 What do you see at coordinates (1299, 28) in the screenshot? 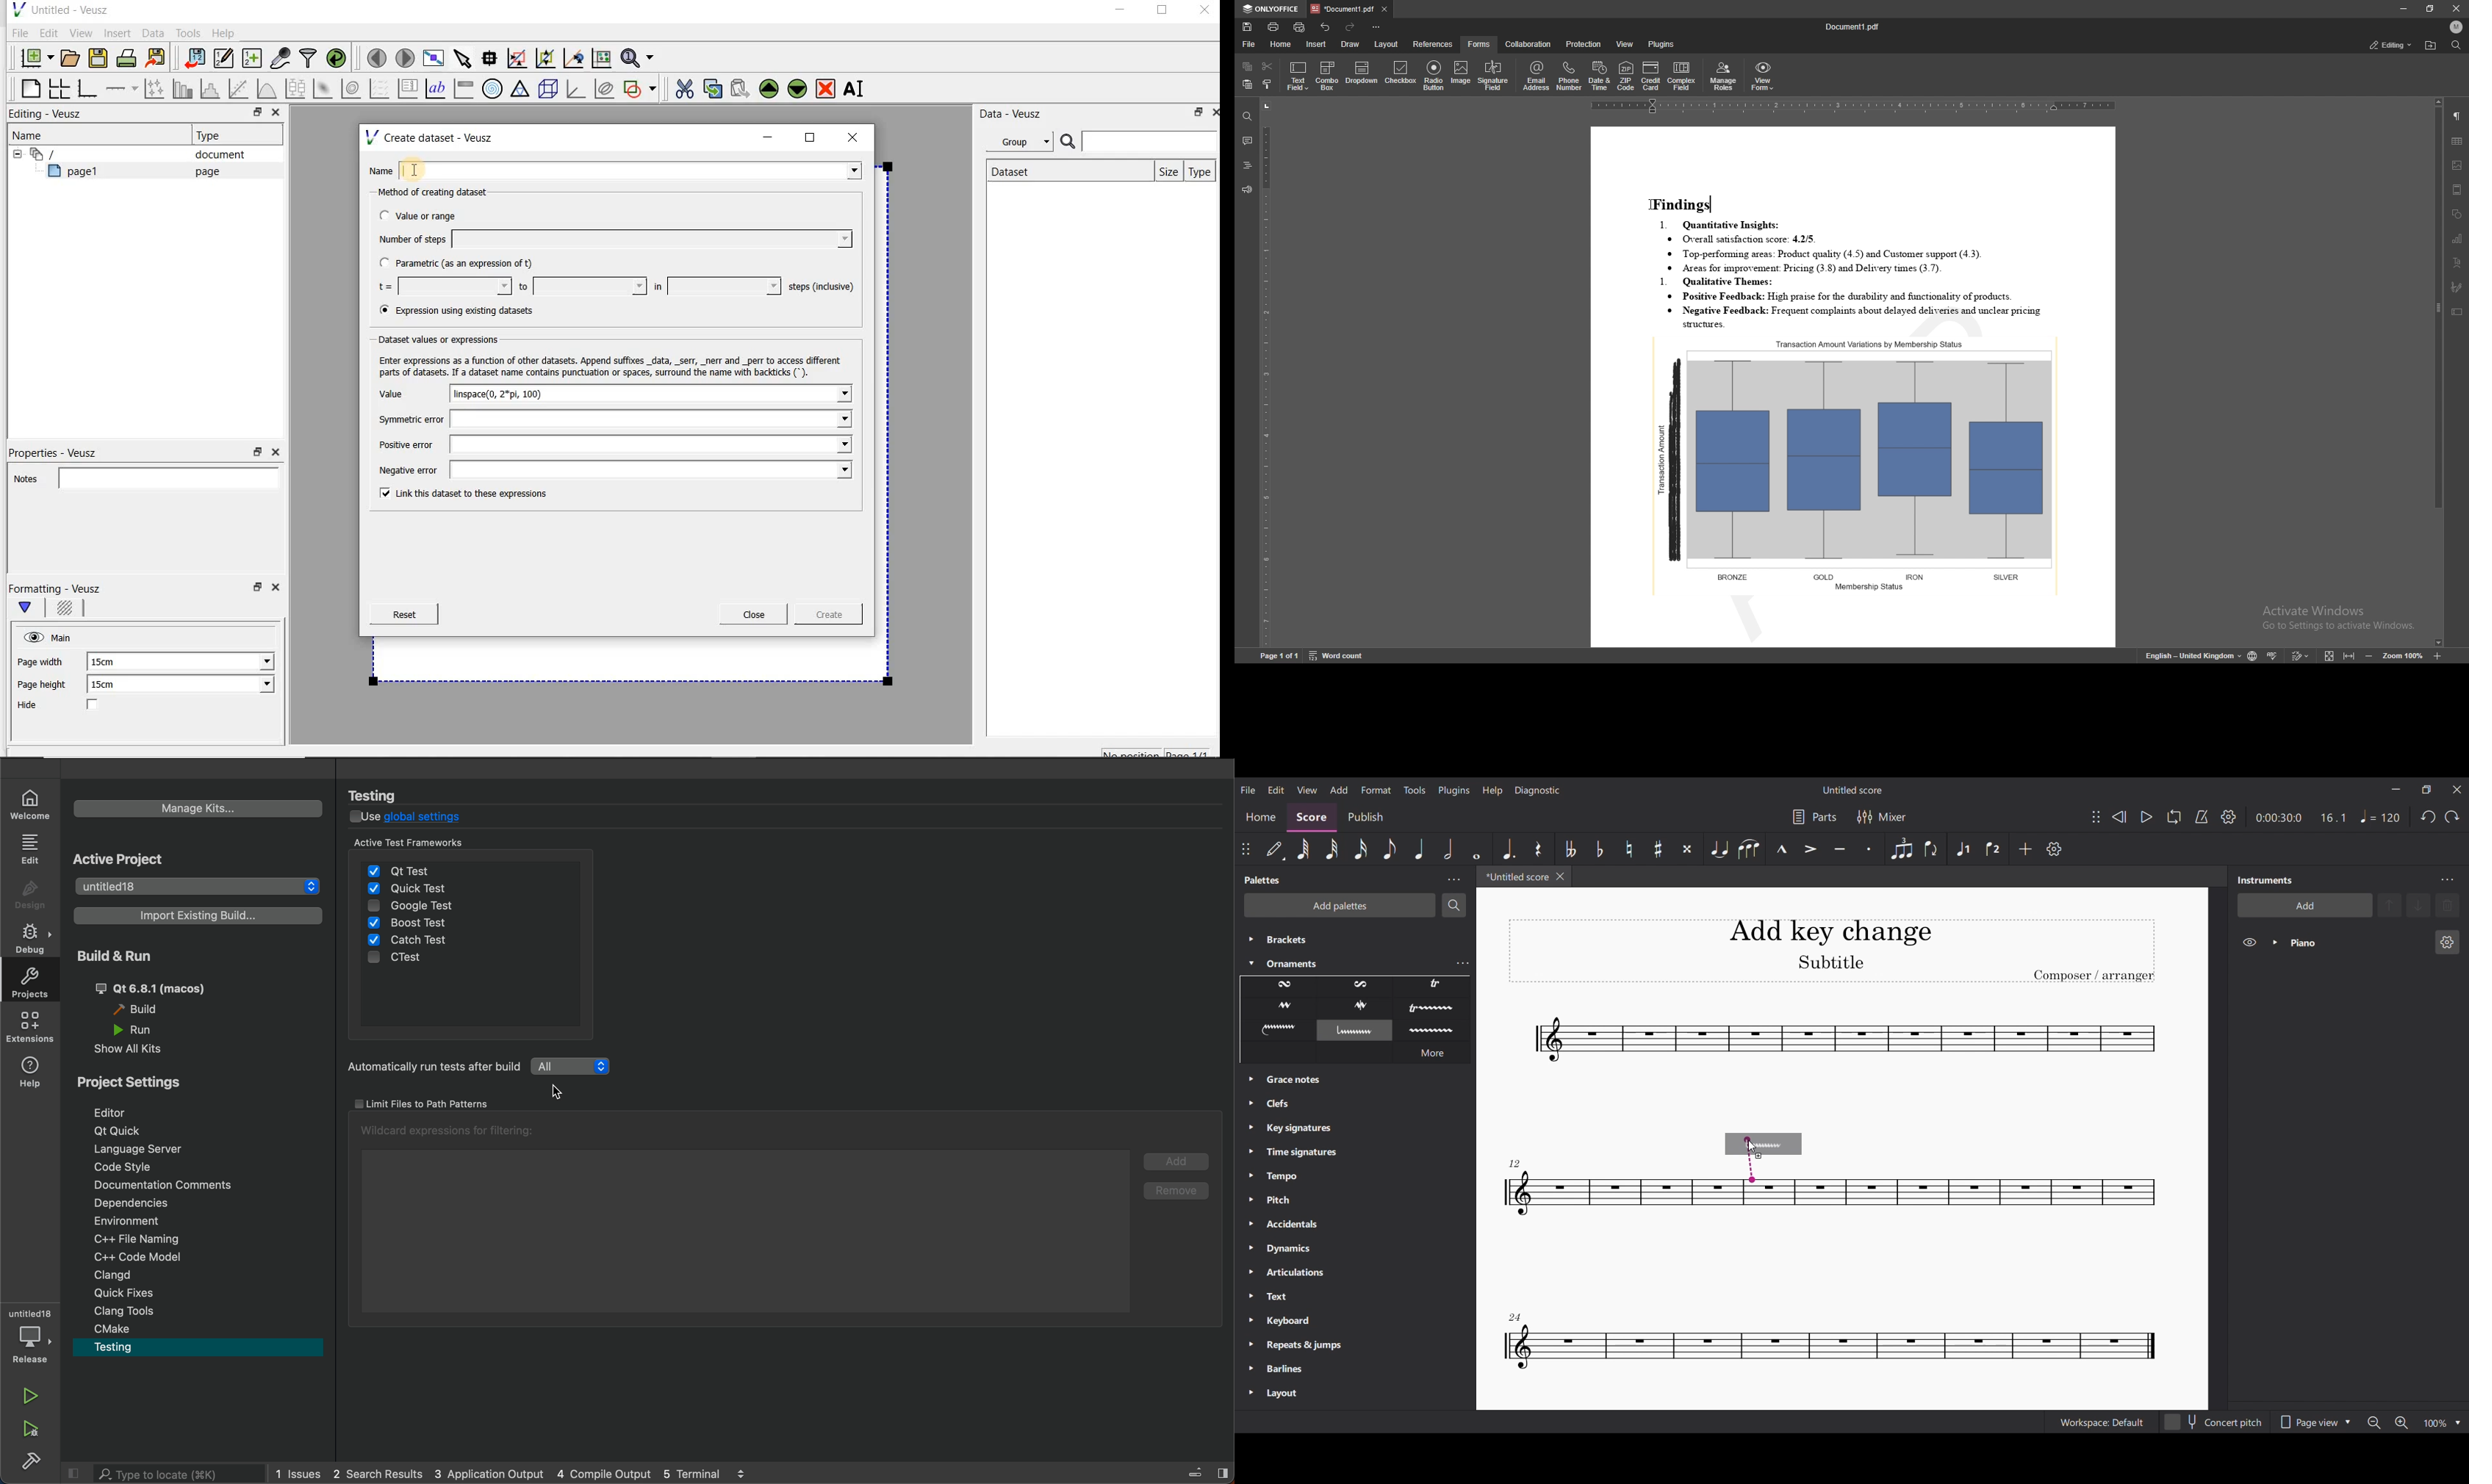
I see `quick print` at bounding box center [1299, 28].